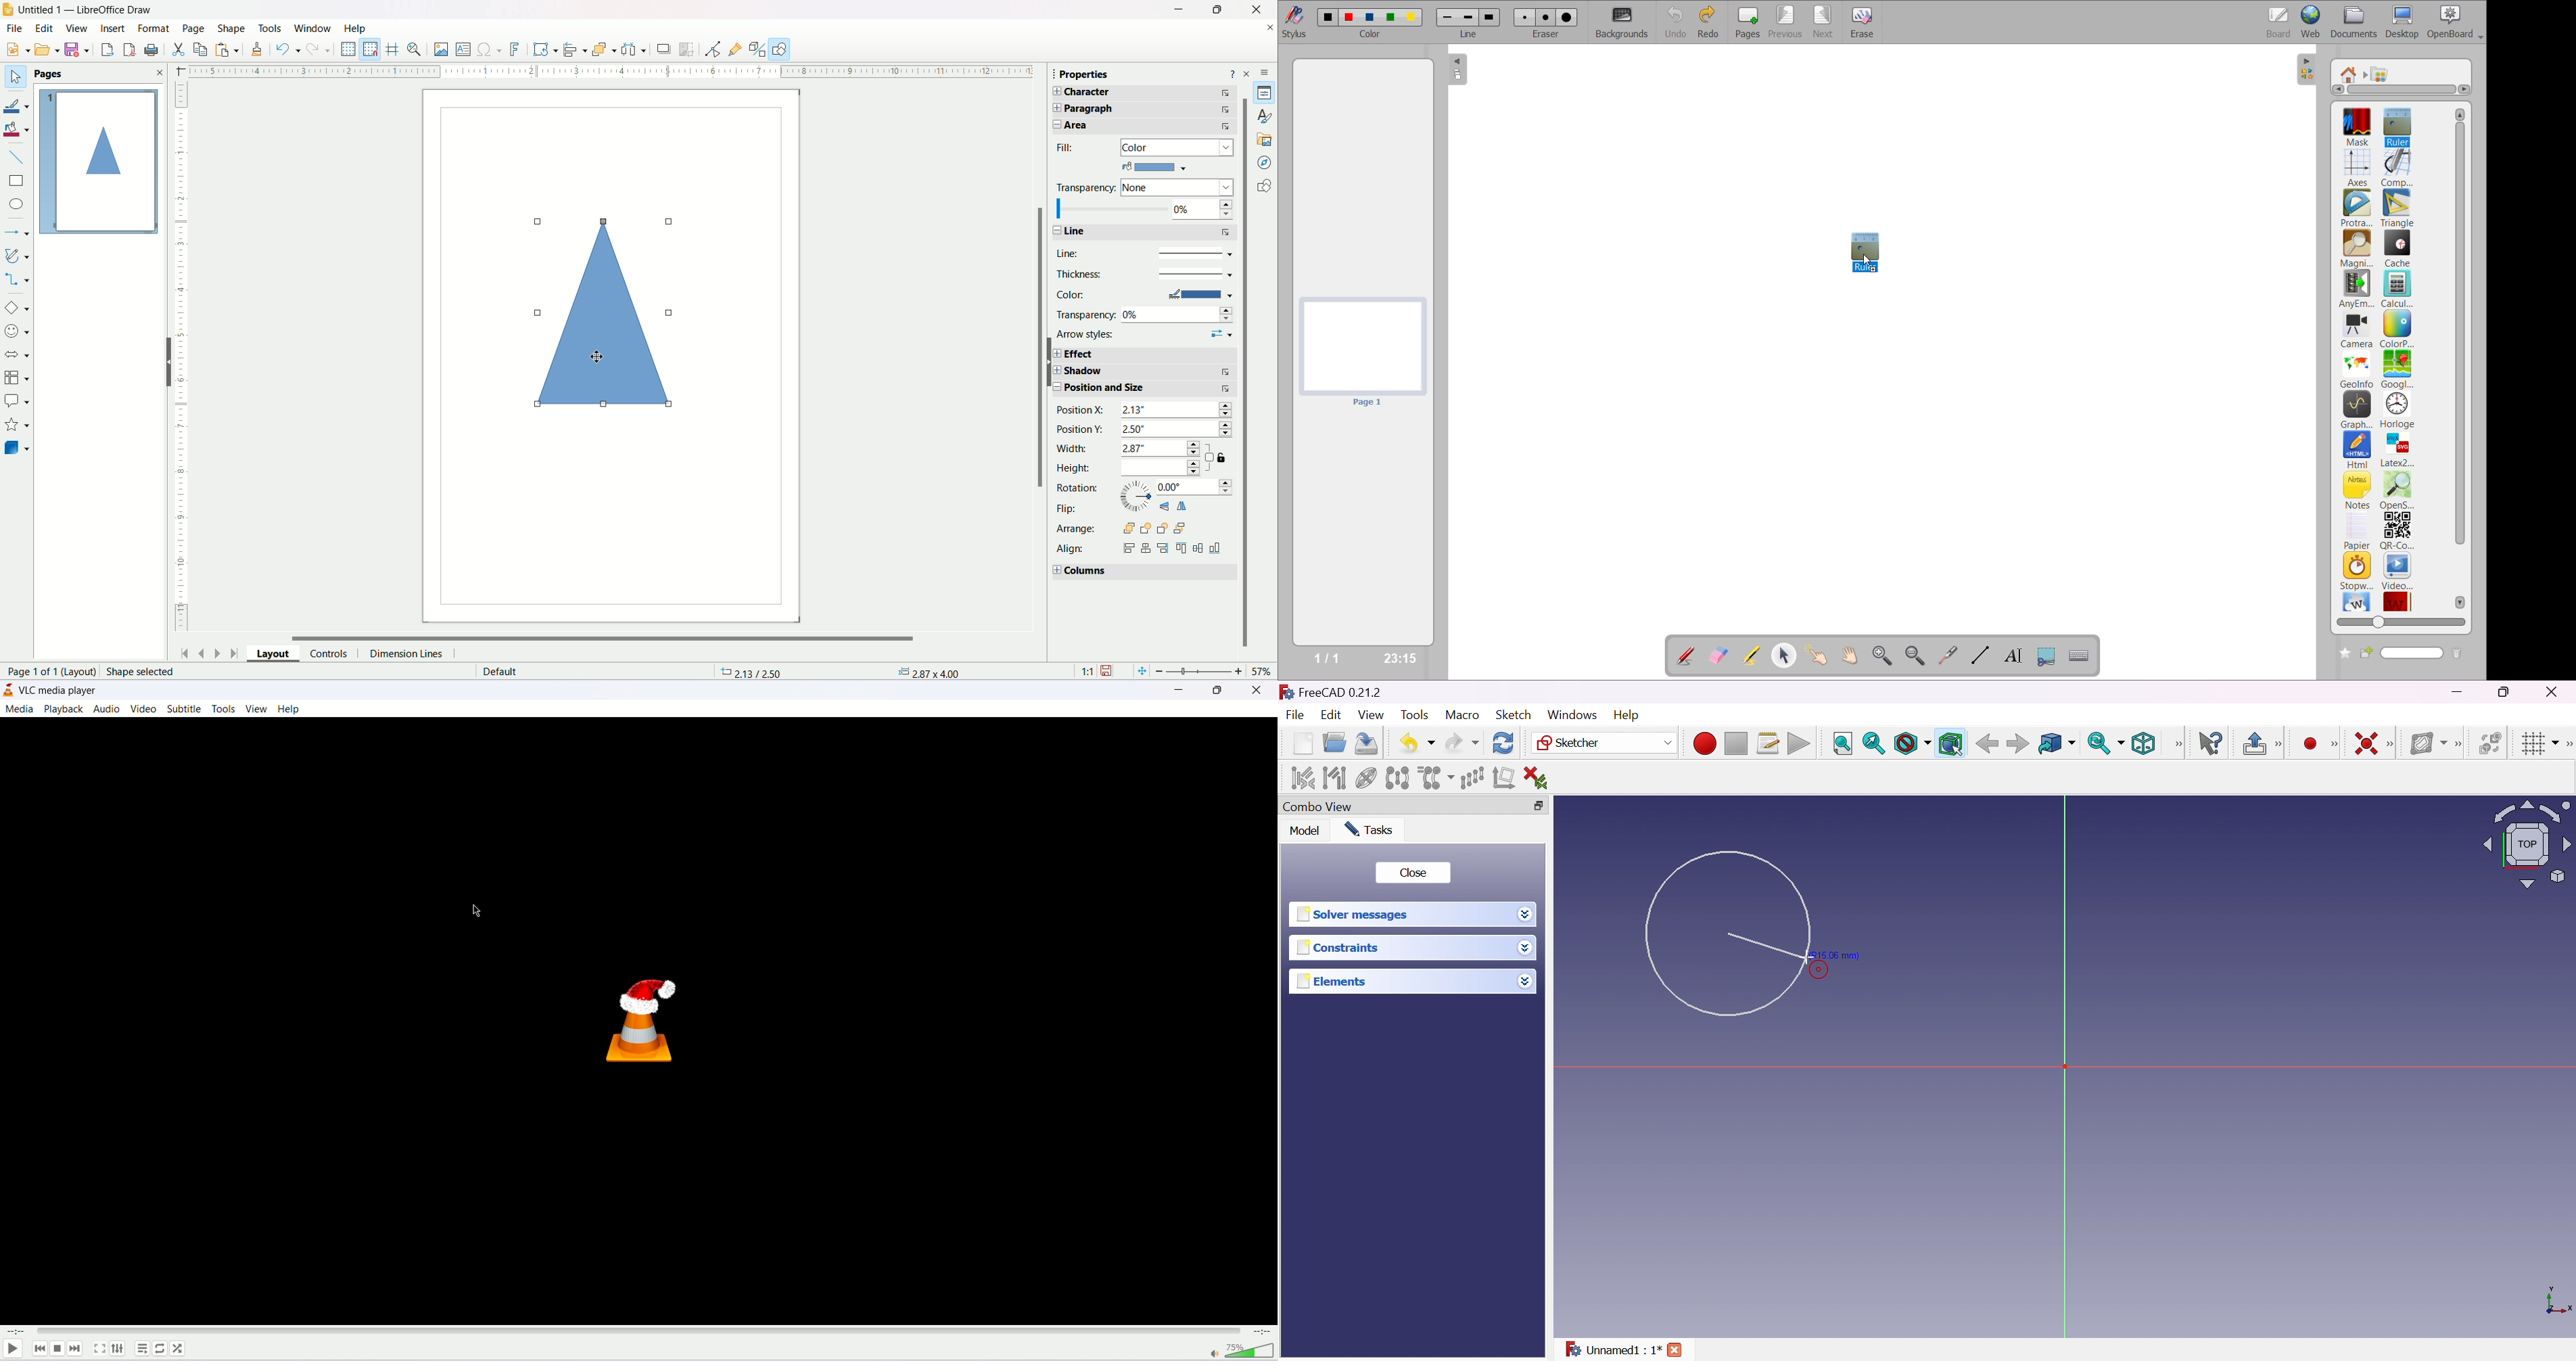  I want to click on extended settings, so click(118, 1349).